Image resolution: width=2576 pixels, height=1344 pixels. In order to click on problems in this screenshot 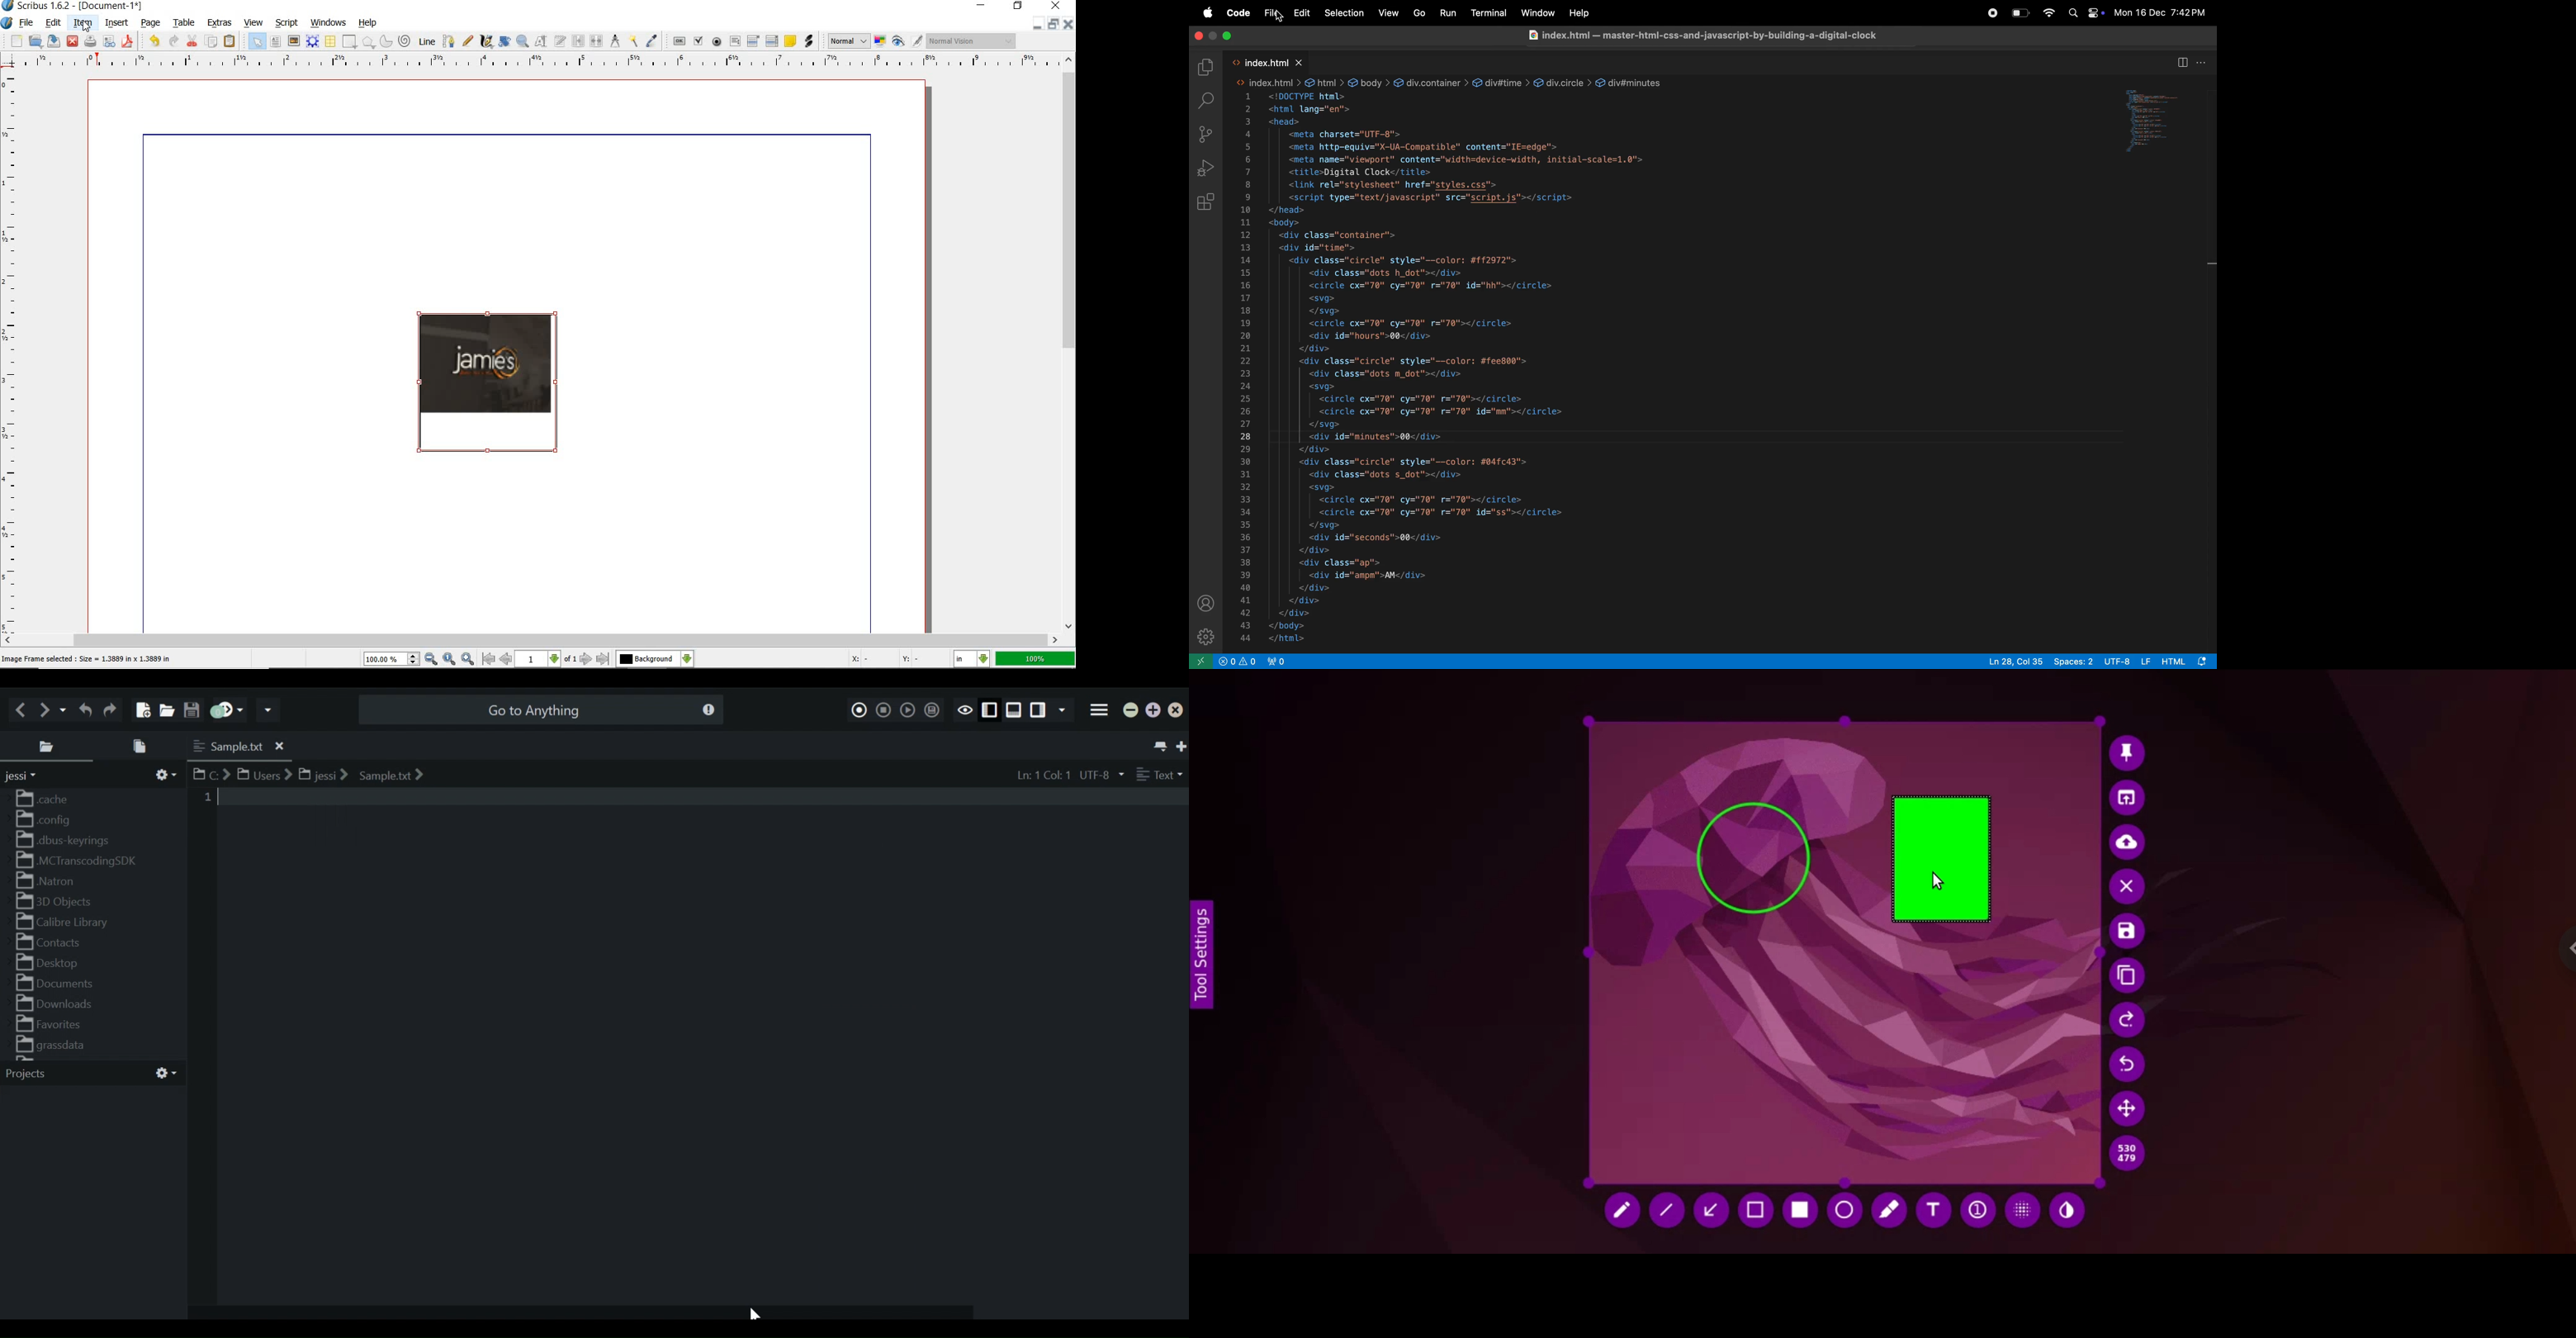, I will do `click(1237, 662)`.